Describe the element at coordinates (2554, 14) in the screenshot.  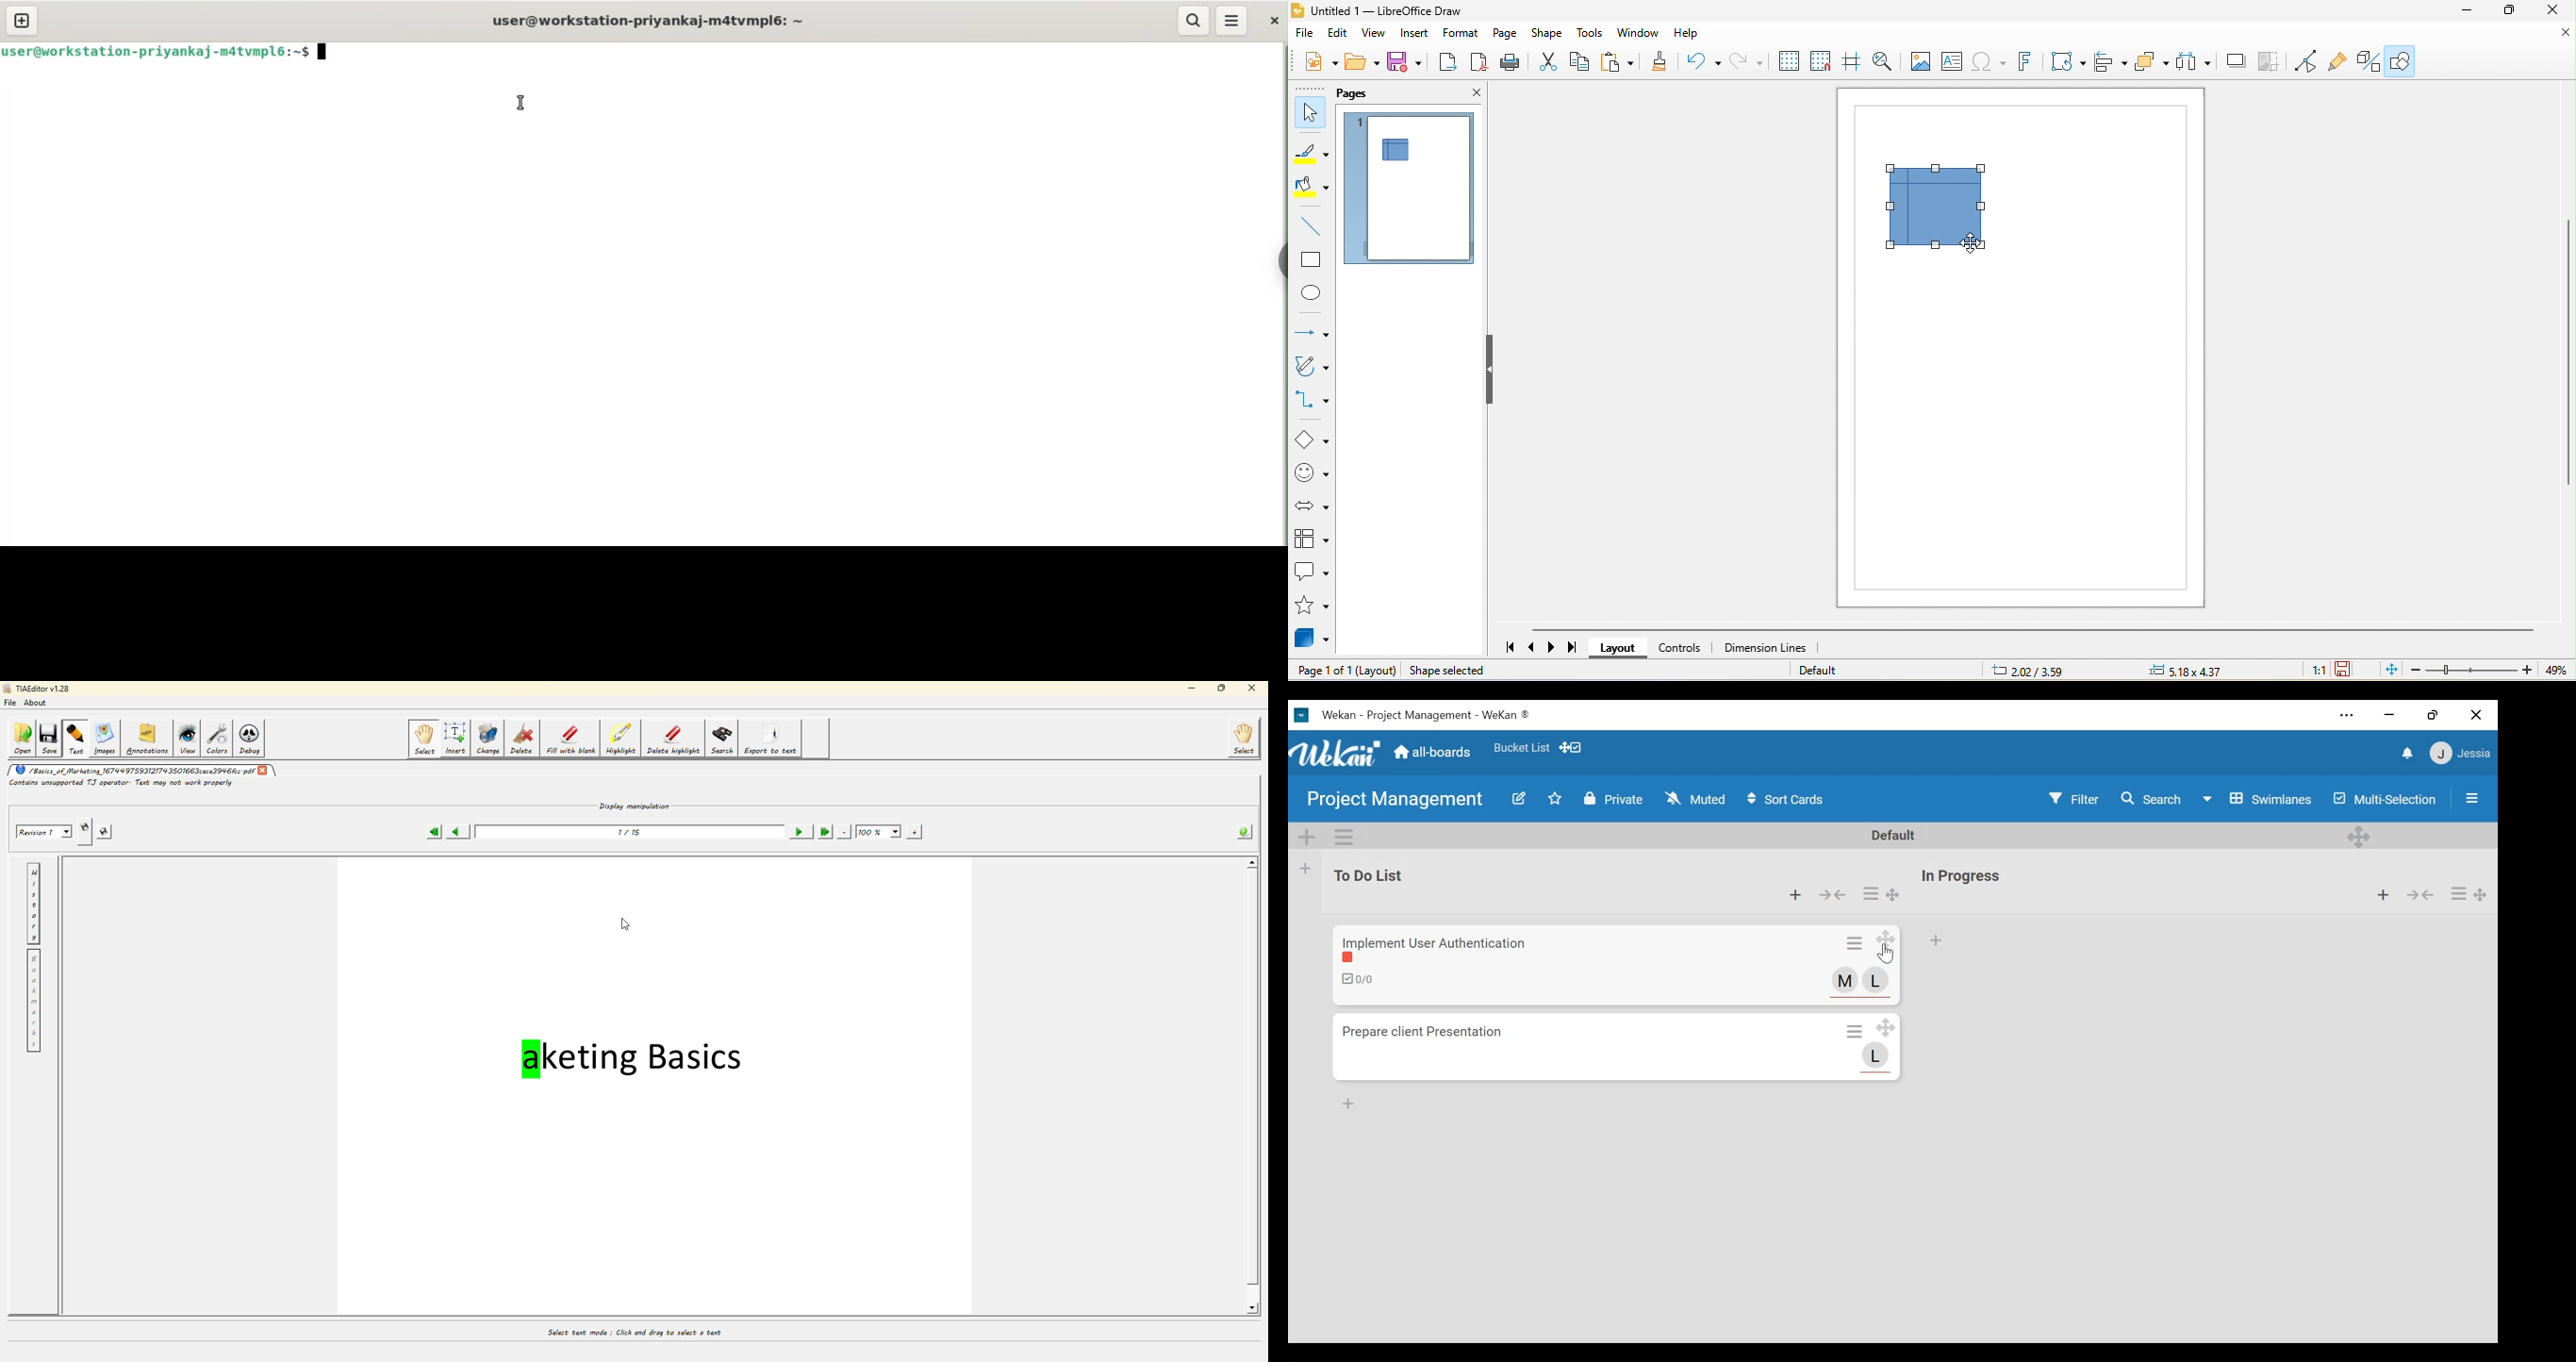
I see `close` at that location.